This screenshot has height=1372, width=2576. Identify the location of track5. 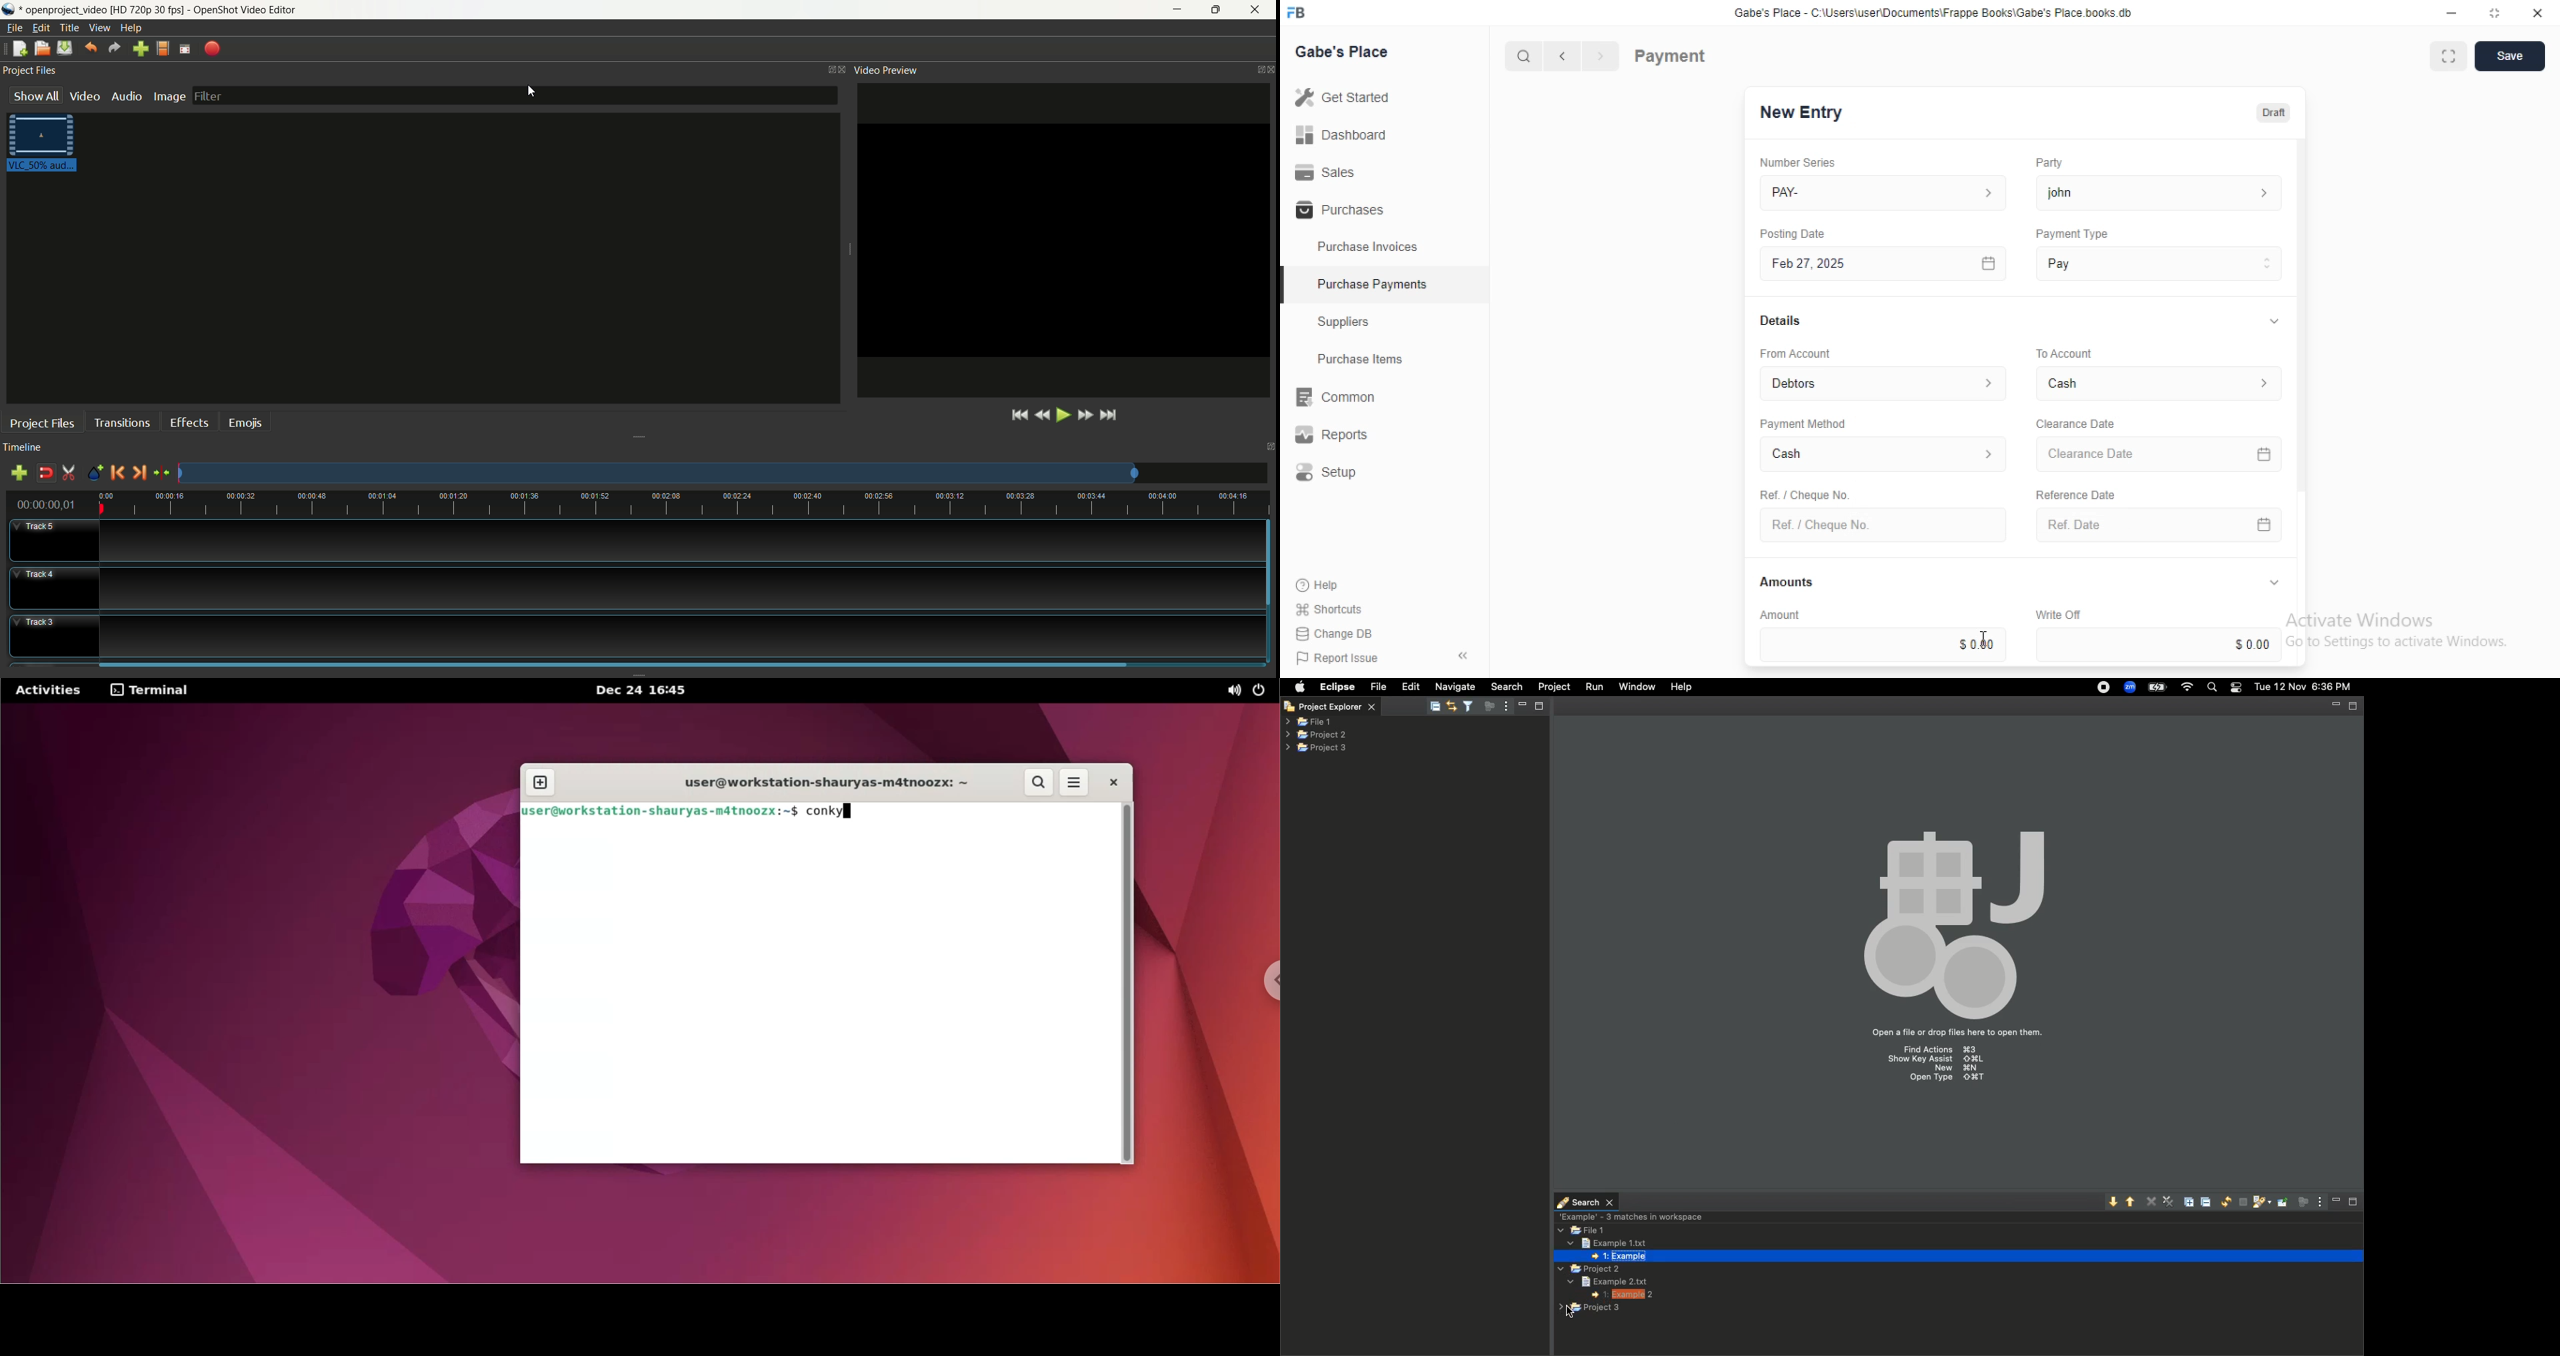
(54, 542).